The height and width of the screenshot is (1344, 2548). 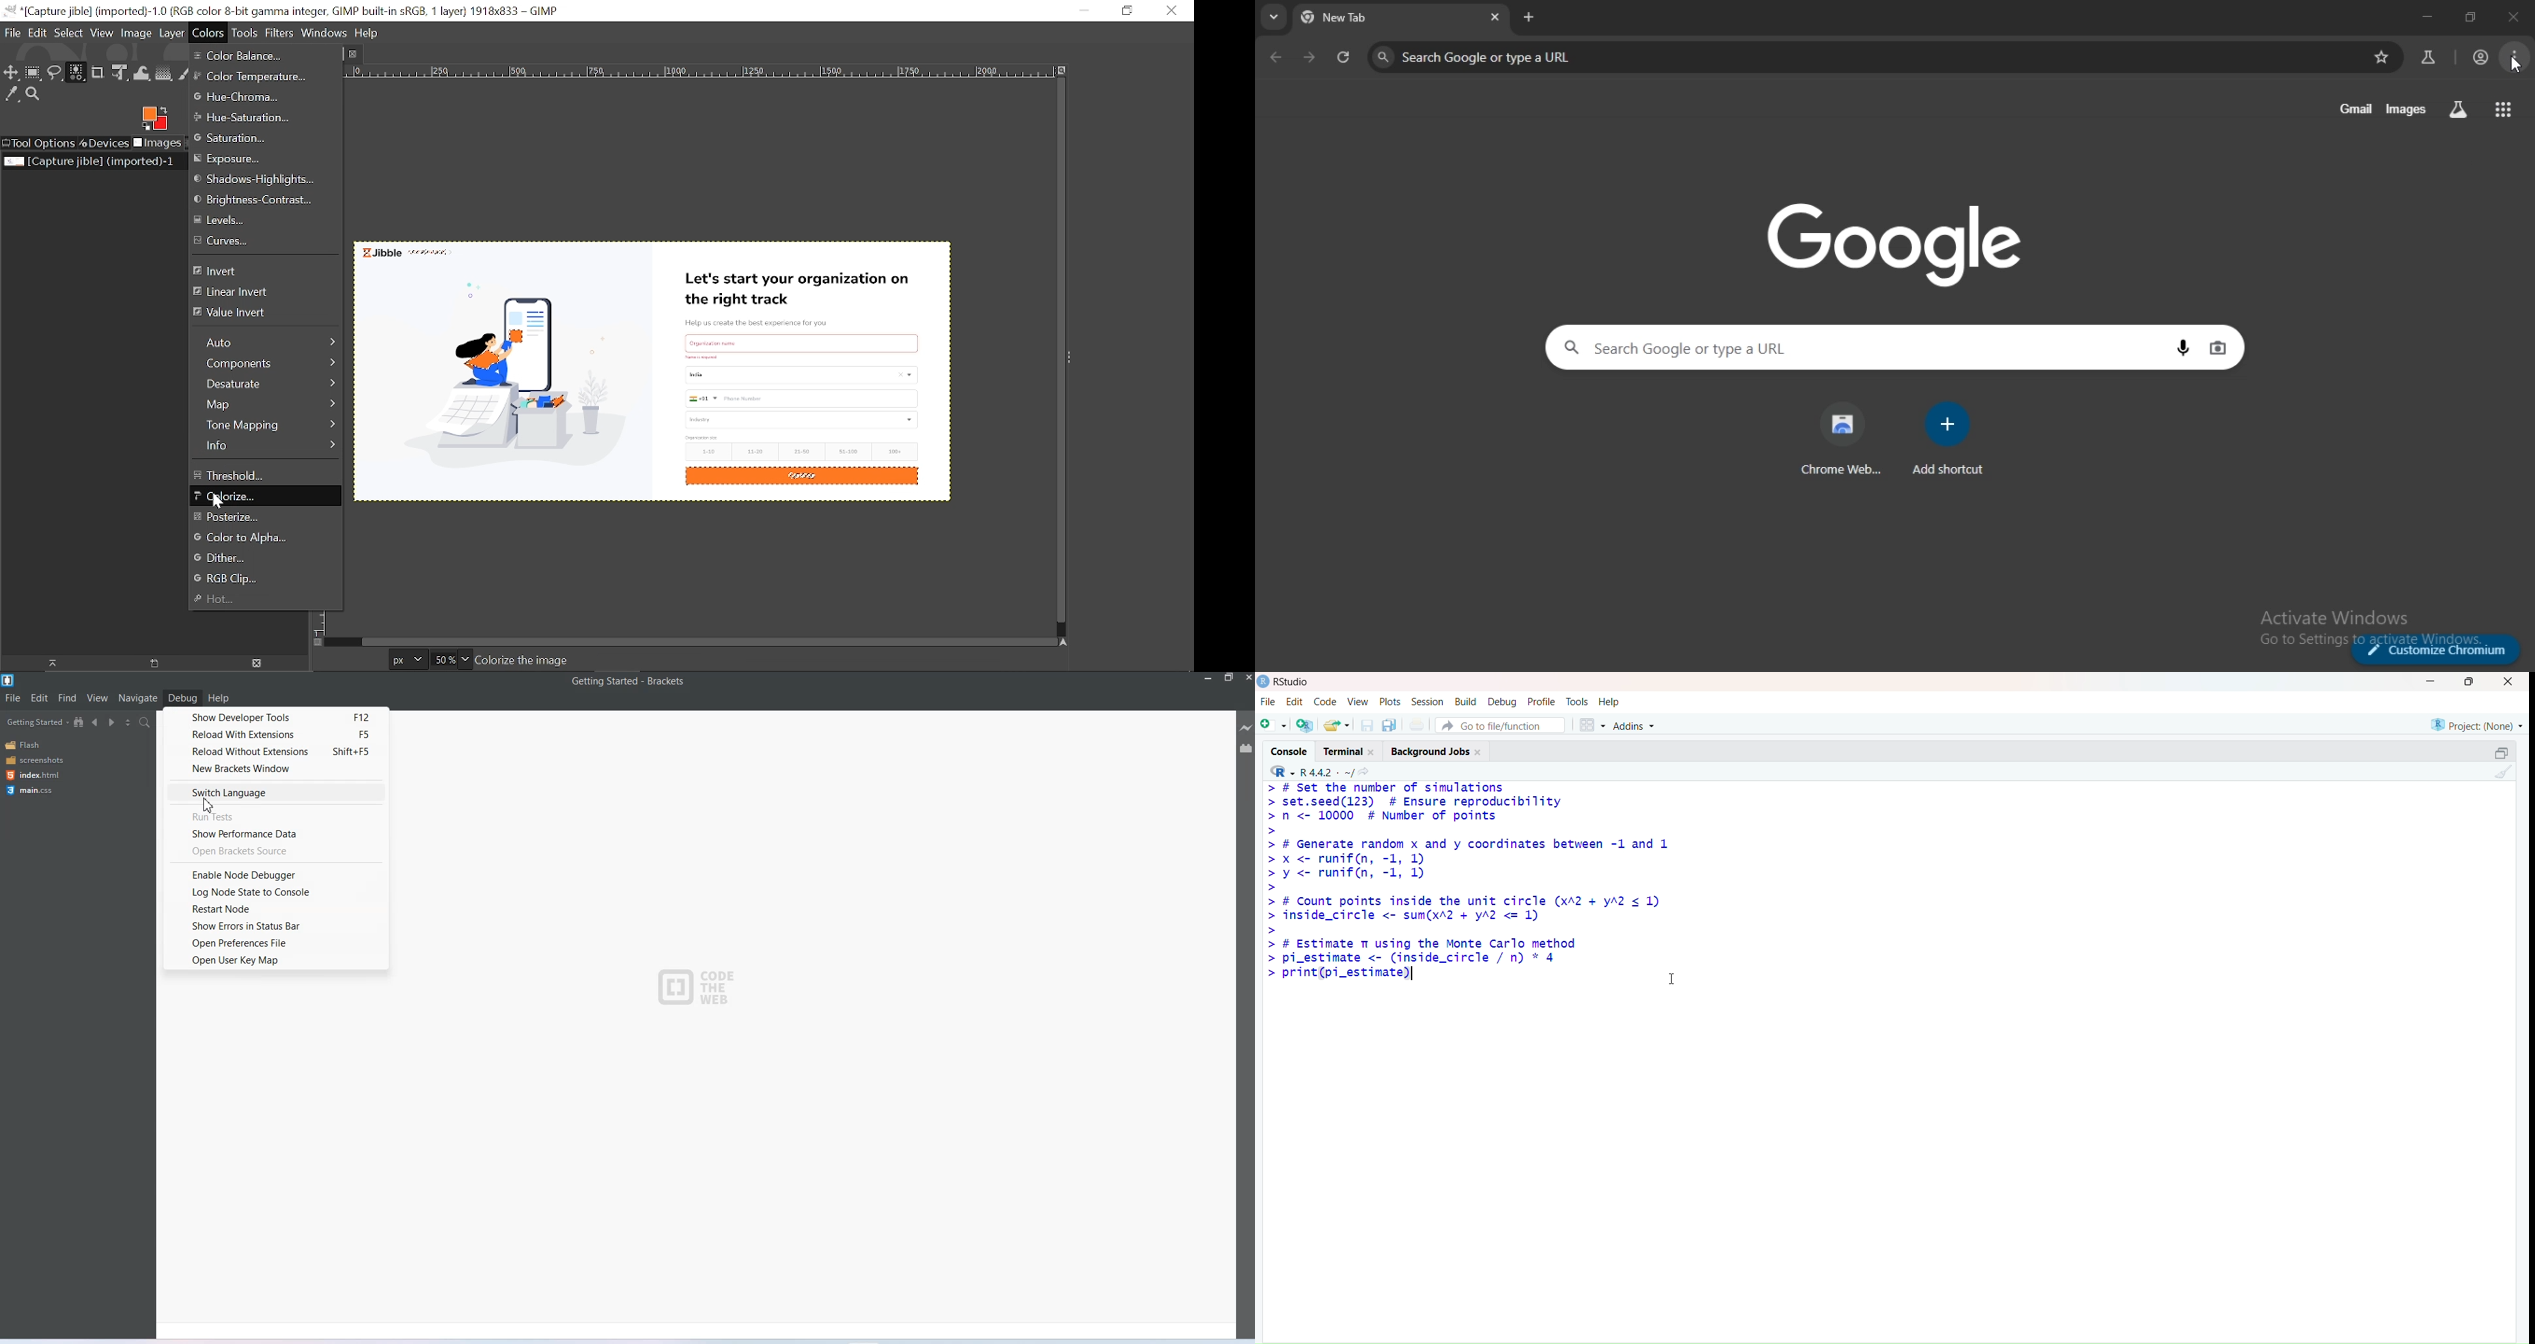 I want to click on Layer, so click(x=172, y=33).